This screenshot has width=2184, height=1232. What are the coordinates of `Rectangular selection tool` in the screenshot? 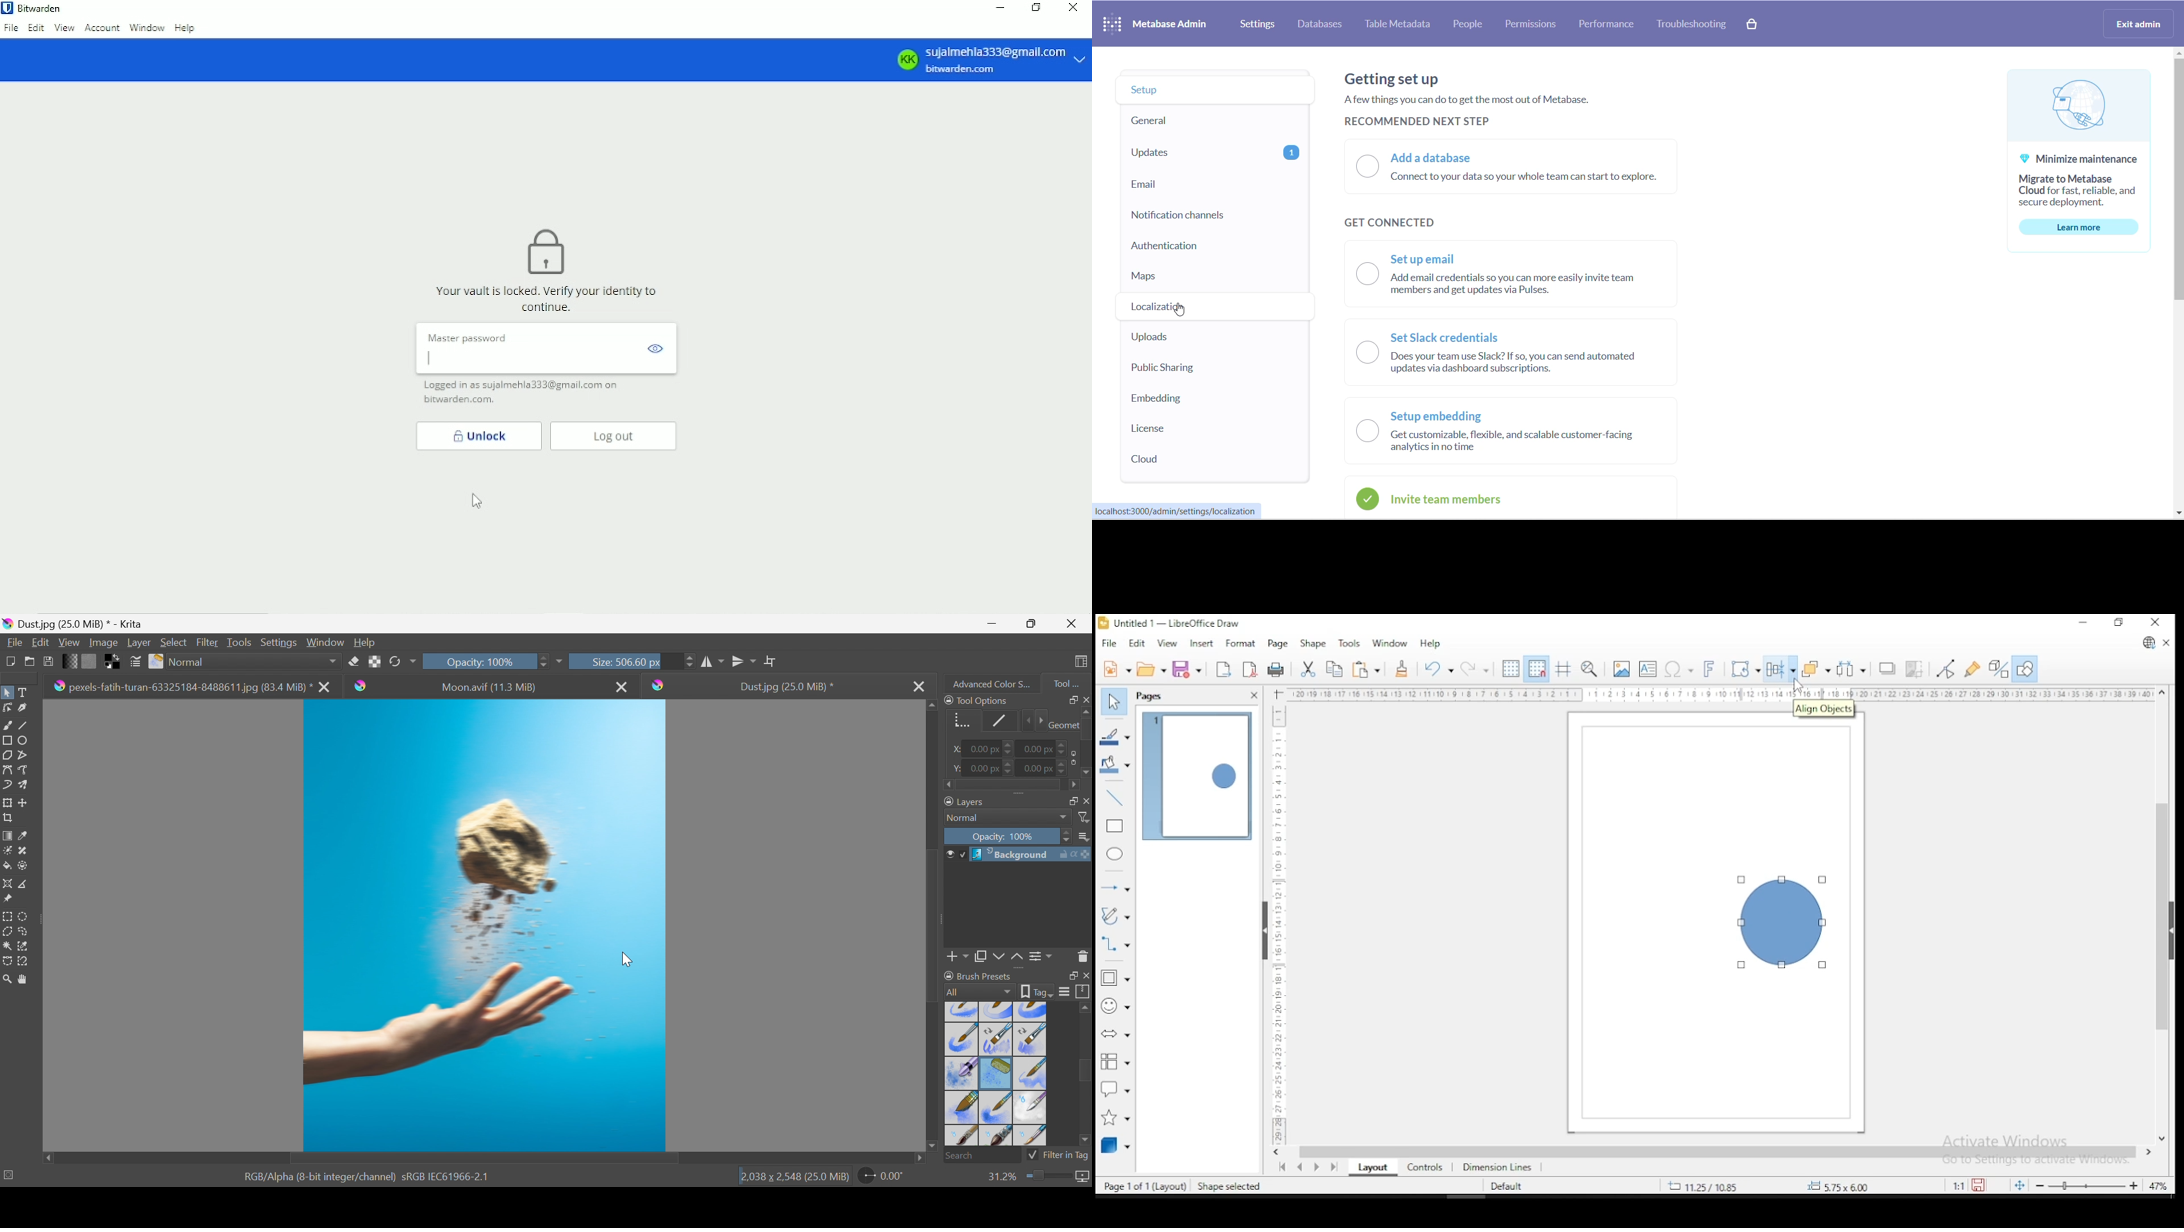 It's located at (9, 914).